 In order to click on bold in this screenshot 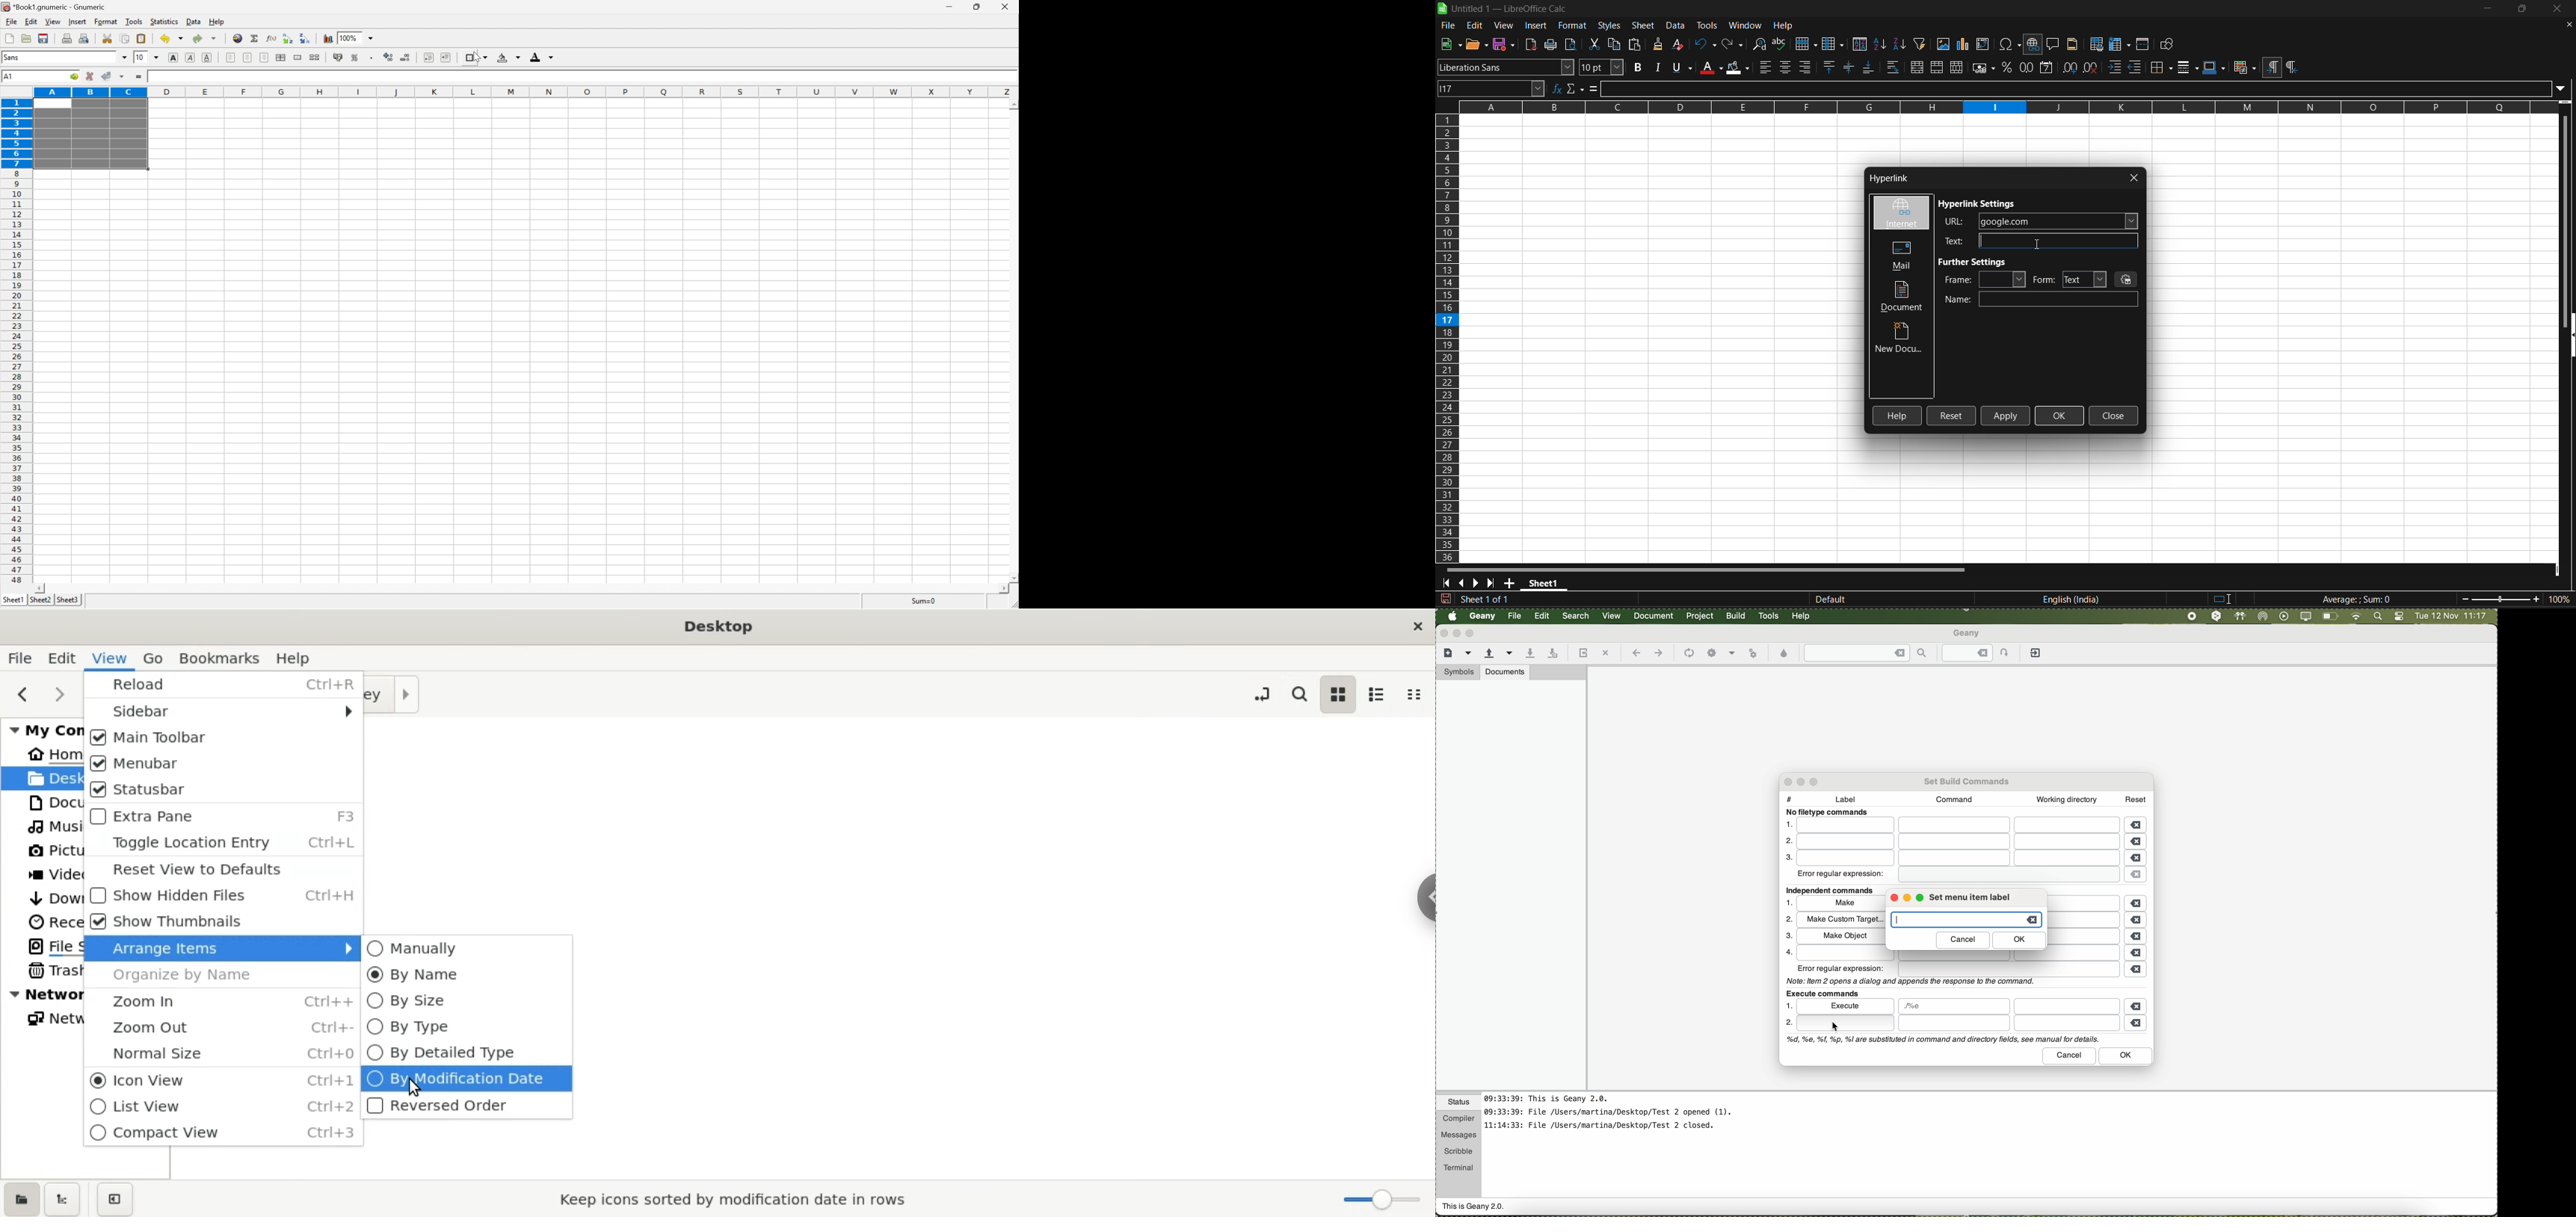, I will do `click(174, 57)`.